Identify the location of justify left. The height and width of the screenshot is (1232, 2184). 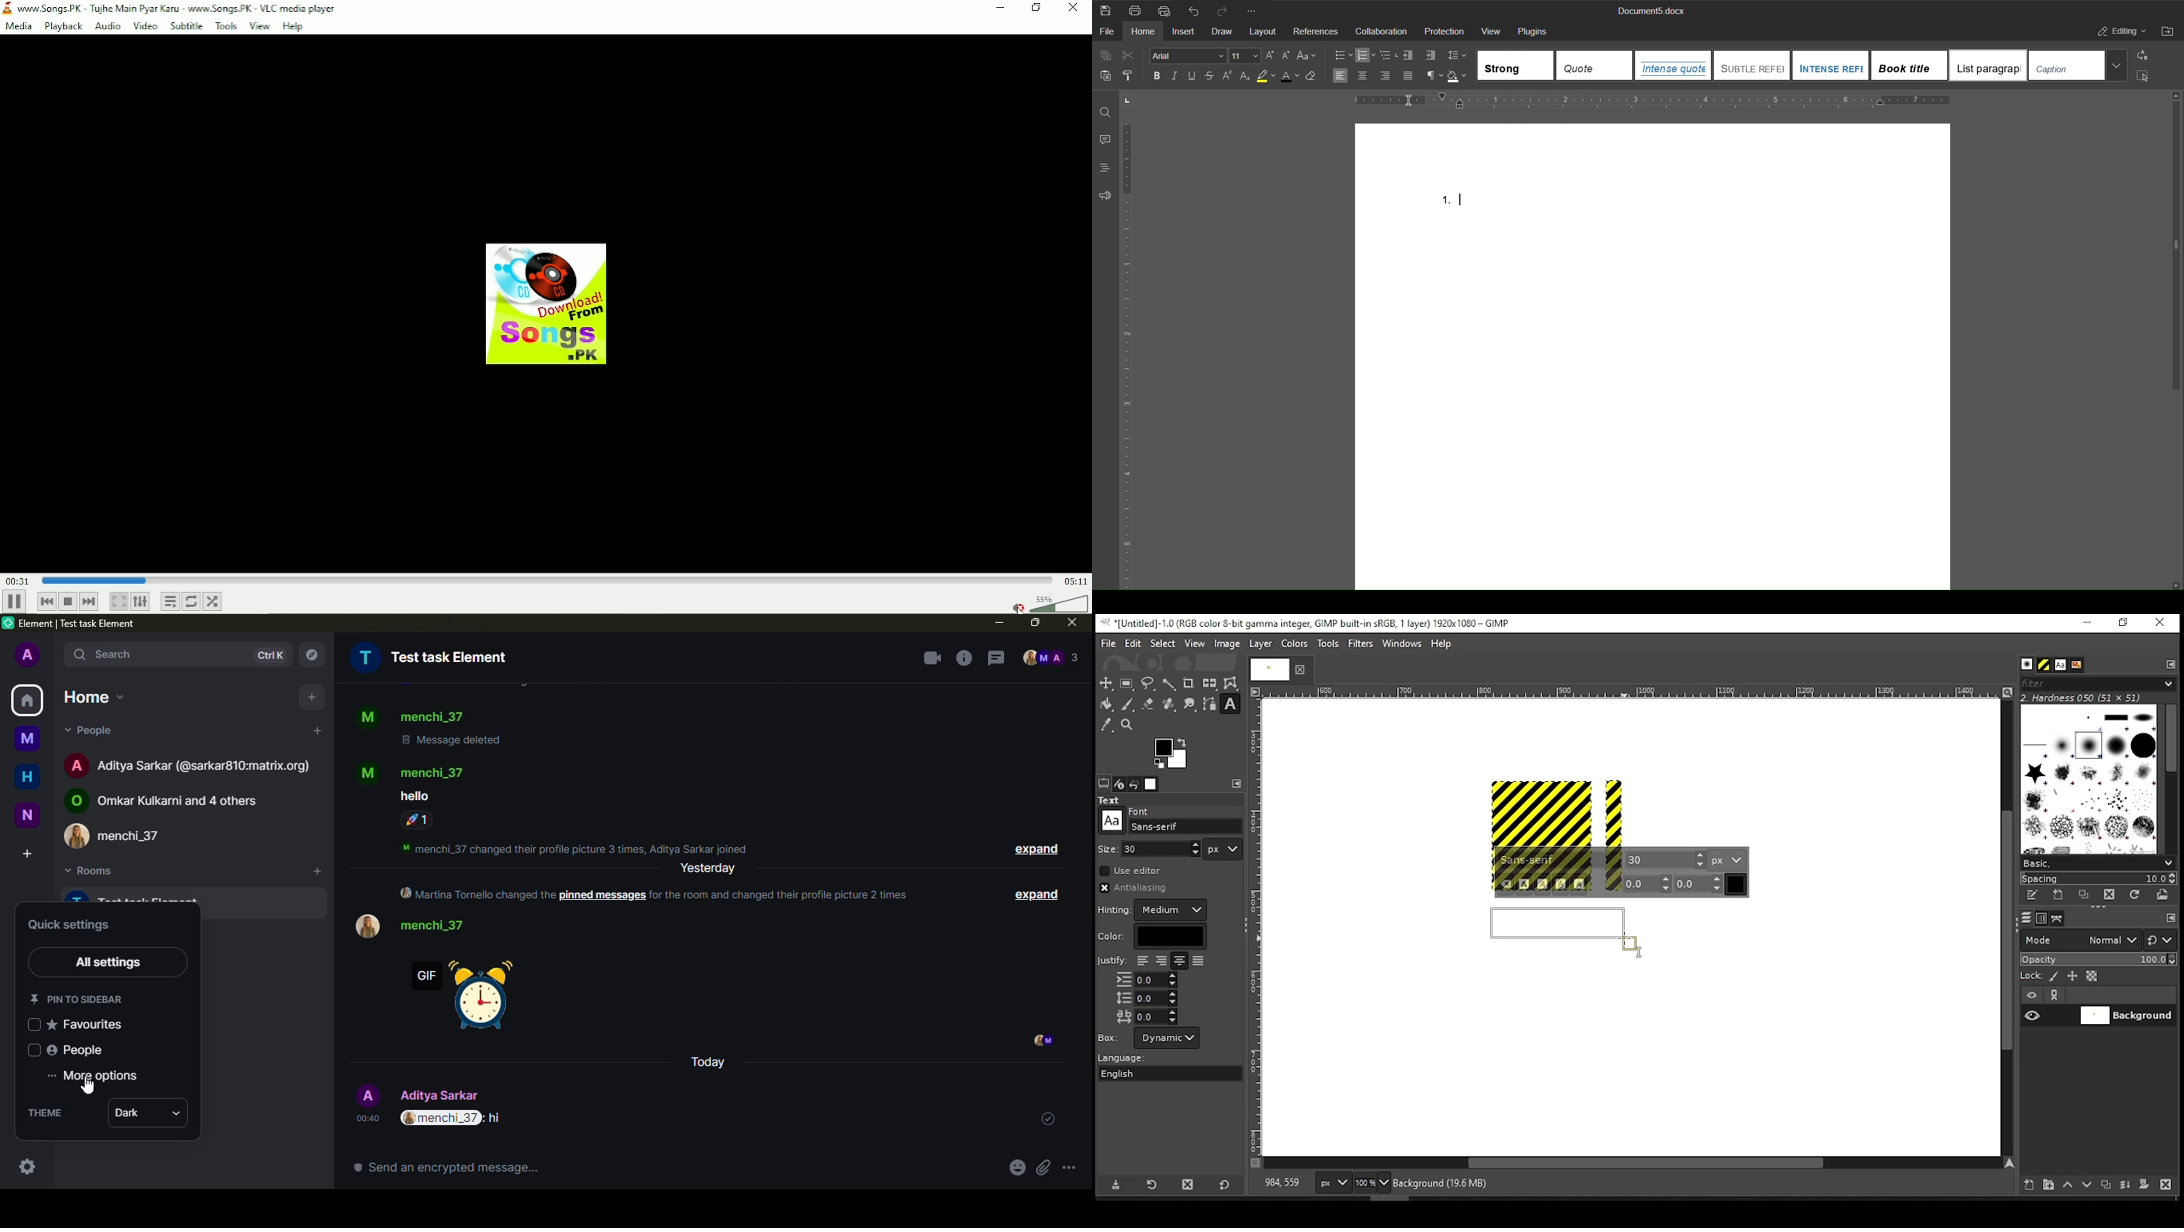
(1142, 960).